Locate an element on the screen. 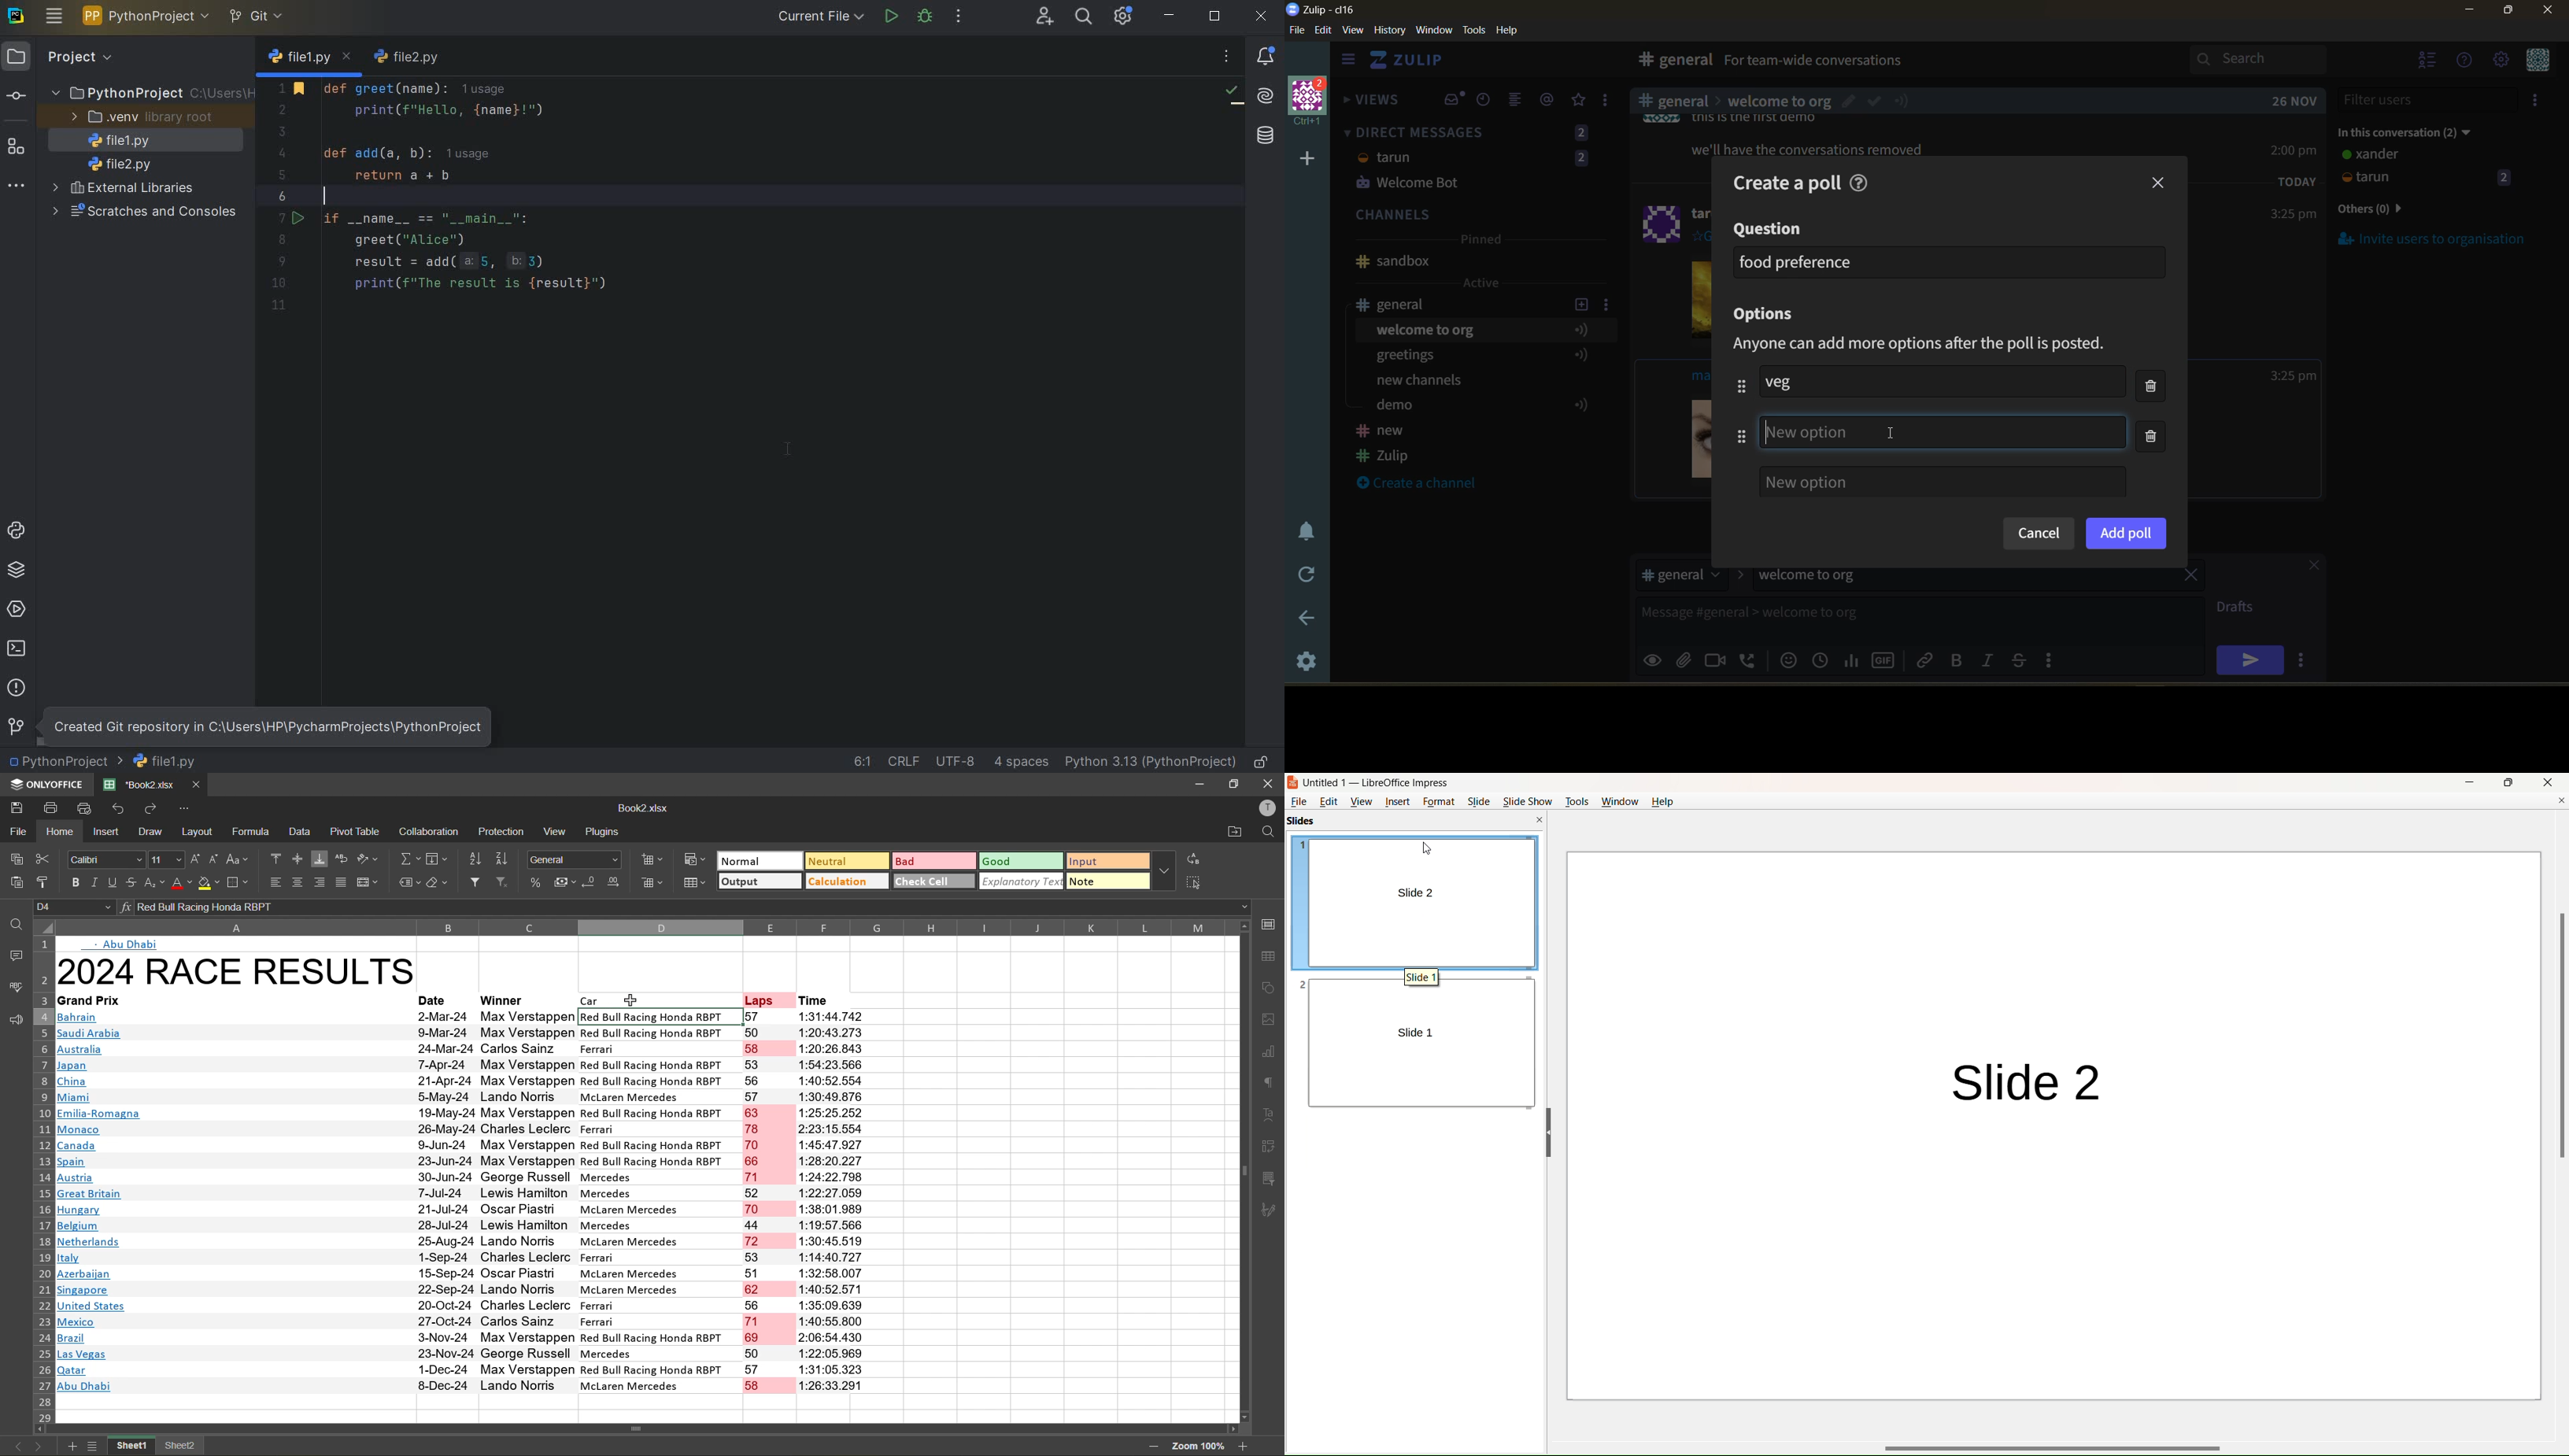 The image size is (2576, 1456). text is located at coordinates (1269, 1115).